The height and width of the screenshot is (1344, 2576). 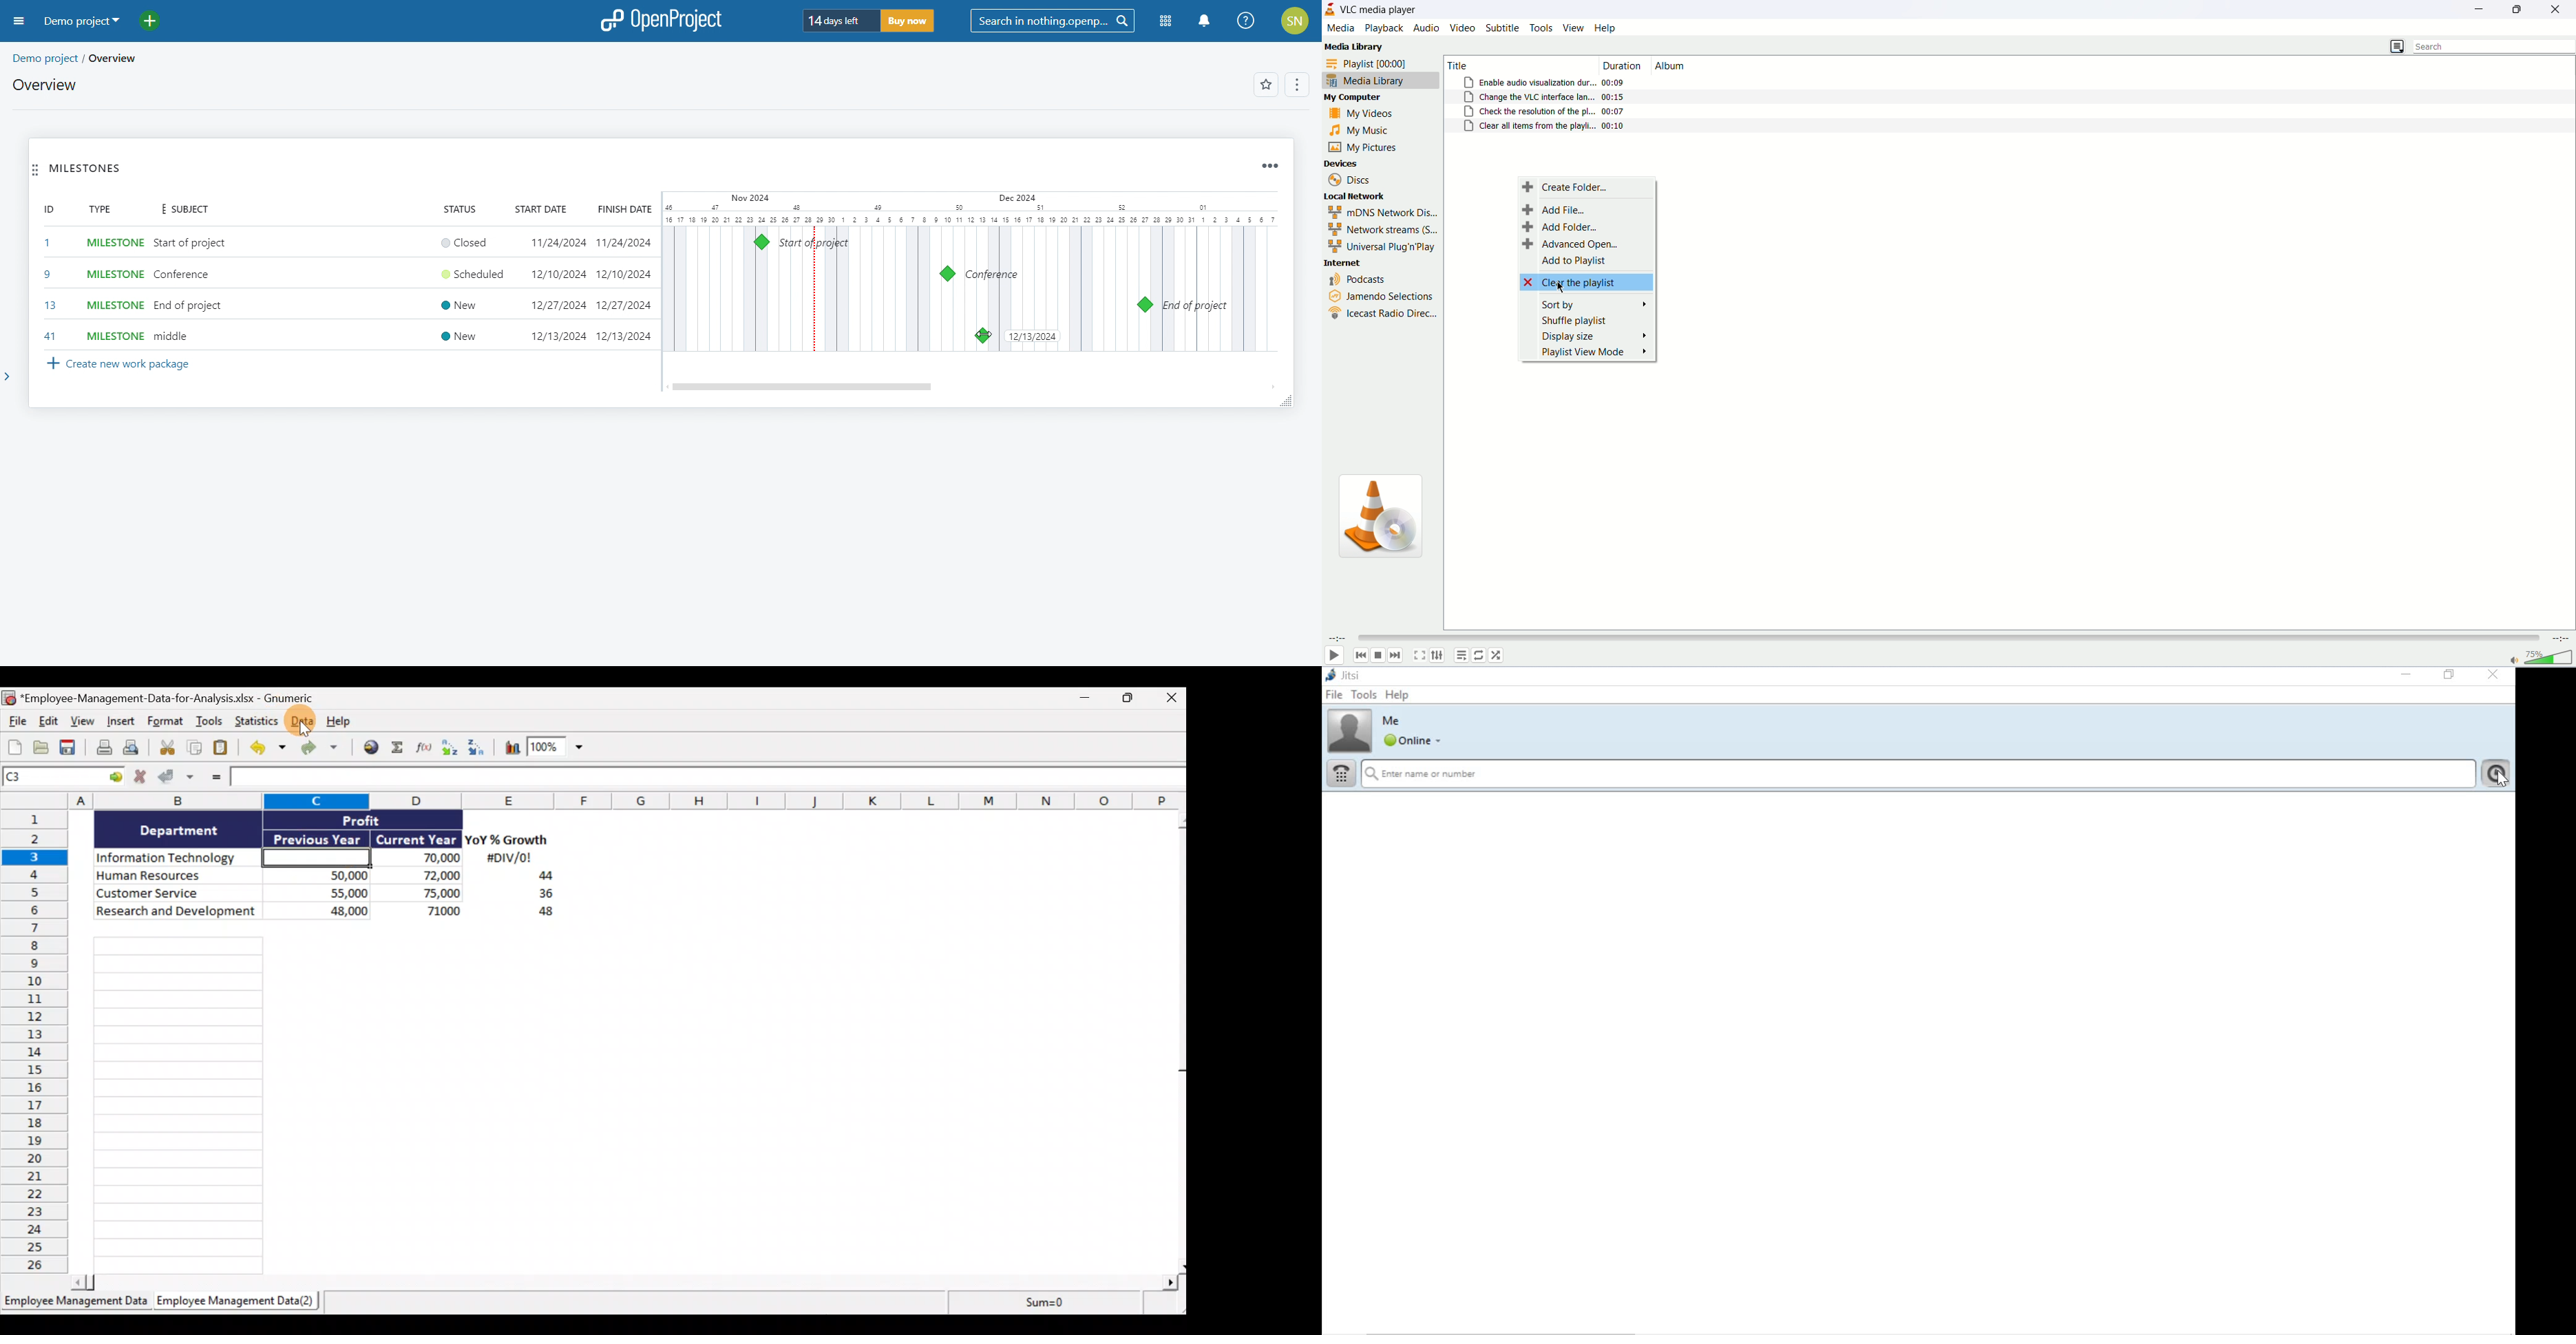 What do you see at coordinates (947, 274) in the screenshot?
I see `milestone 9` at bounding box center [947, 274].